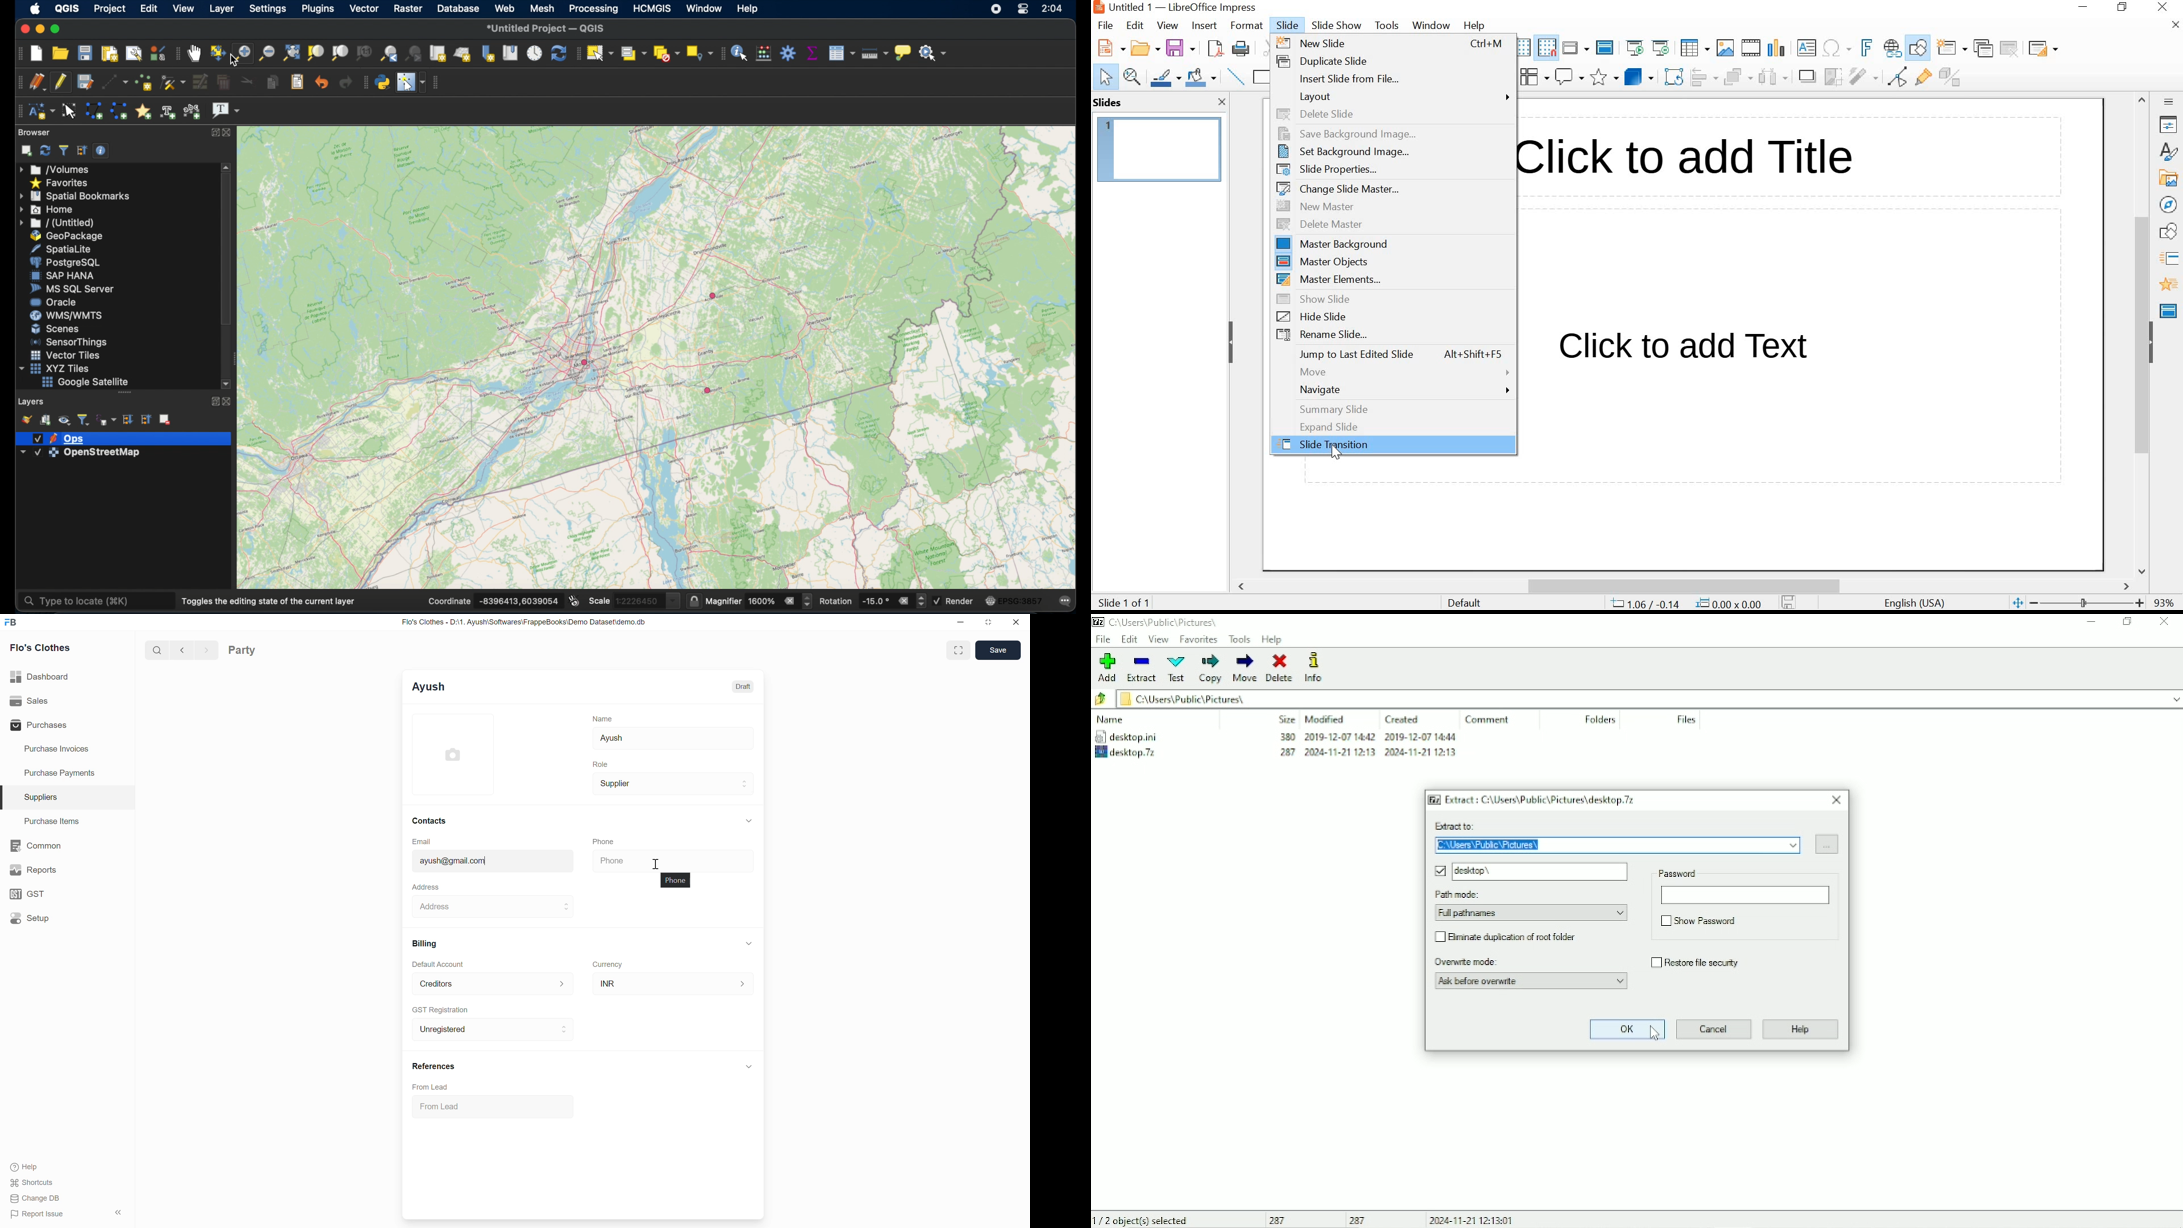 This screenshot has width=2184, height=1232. What do you see at coordinates (1166, 25) in the screenshot?
I see `VIEW` at bounding box center [1166, 25].